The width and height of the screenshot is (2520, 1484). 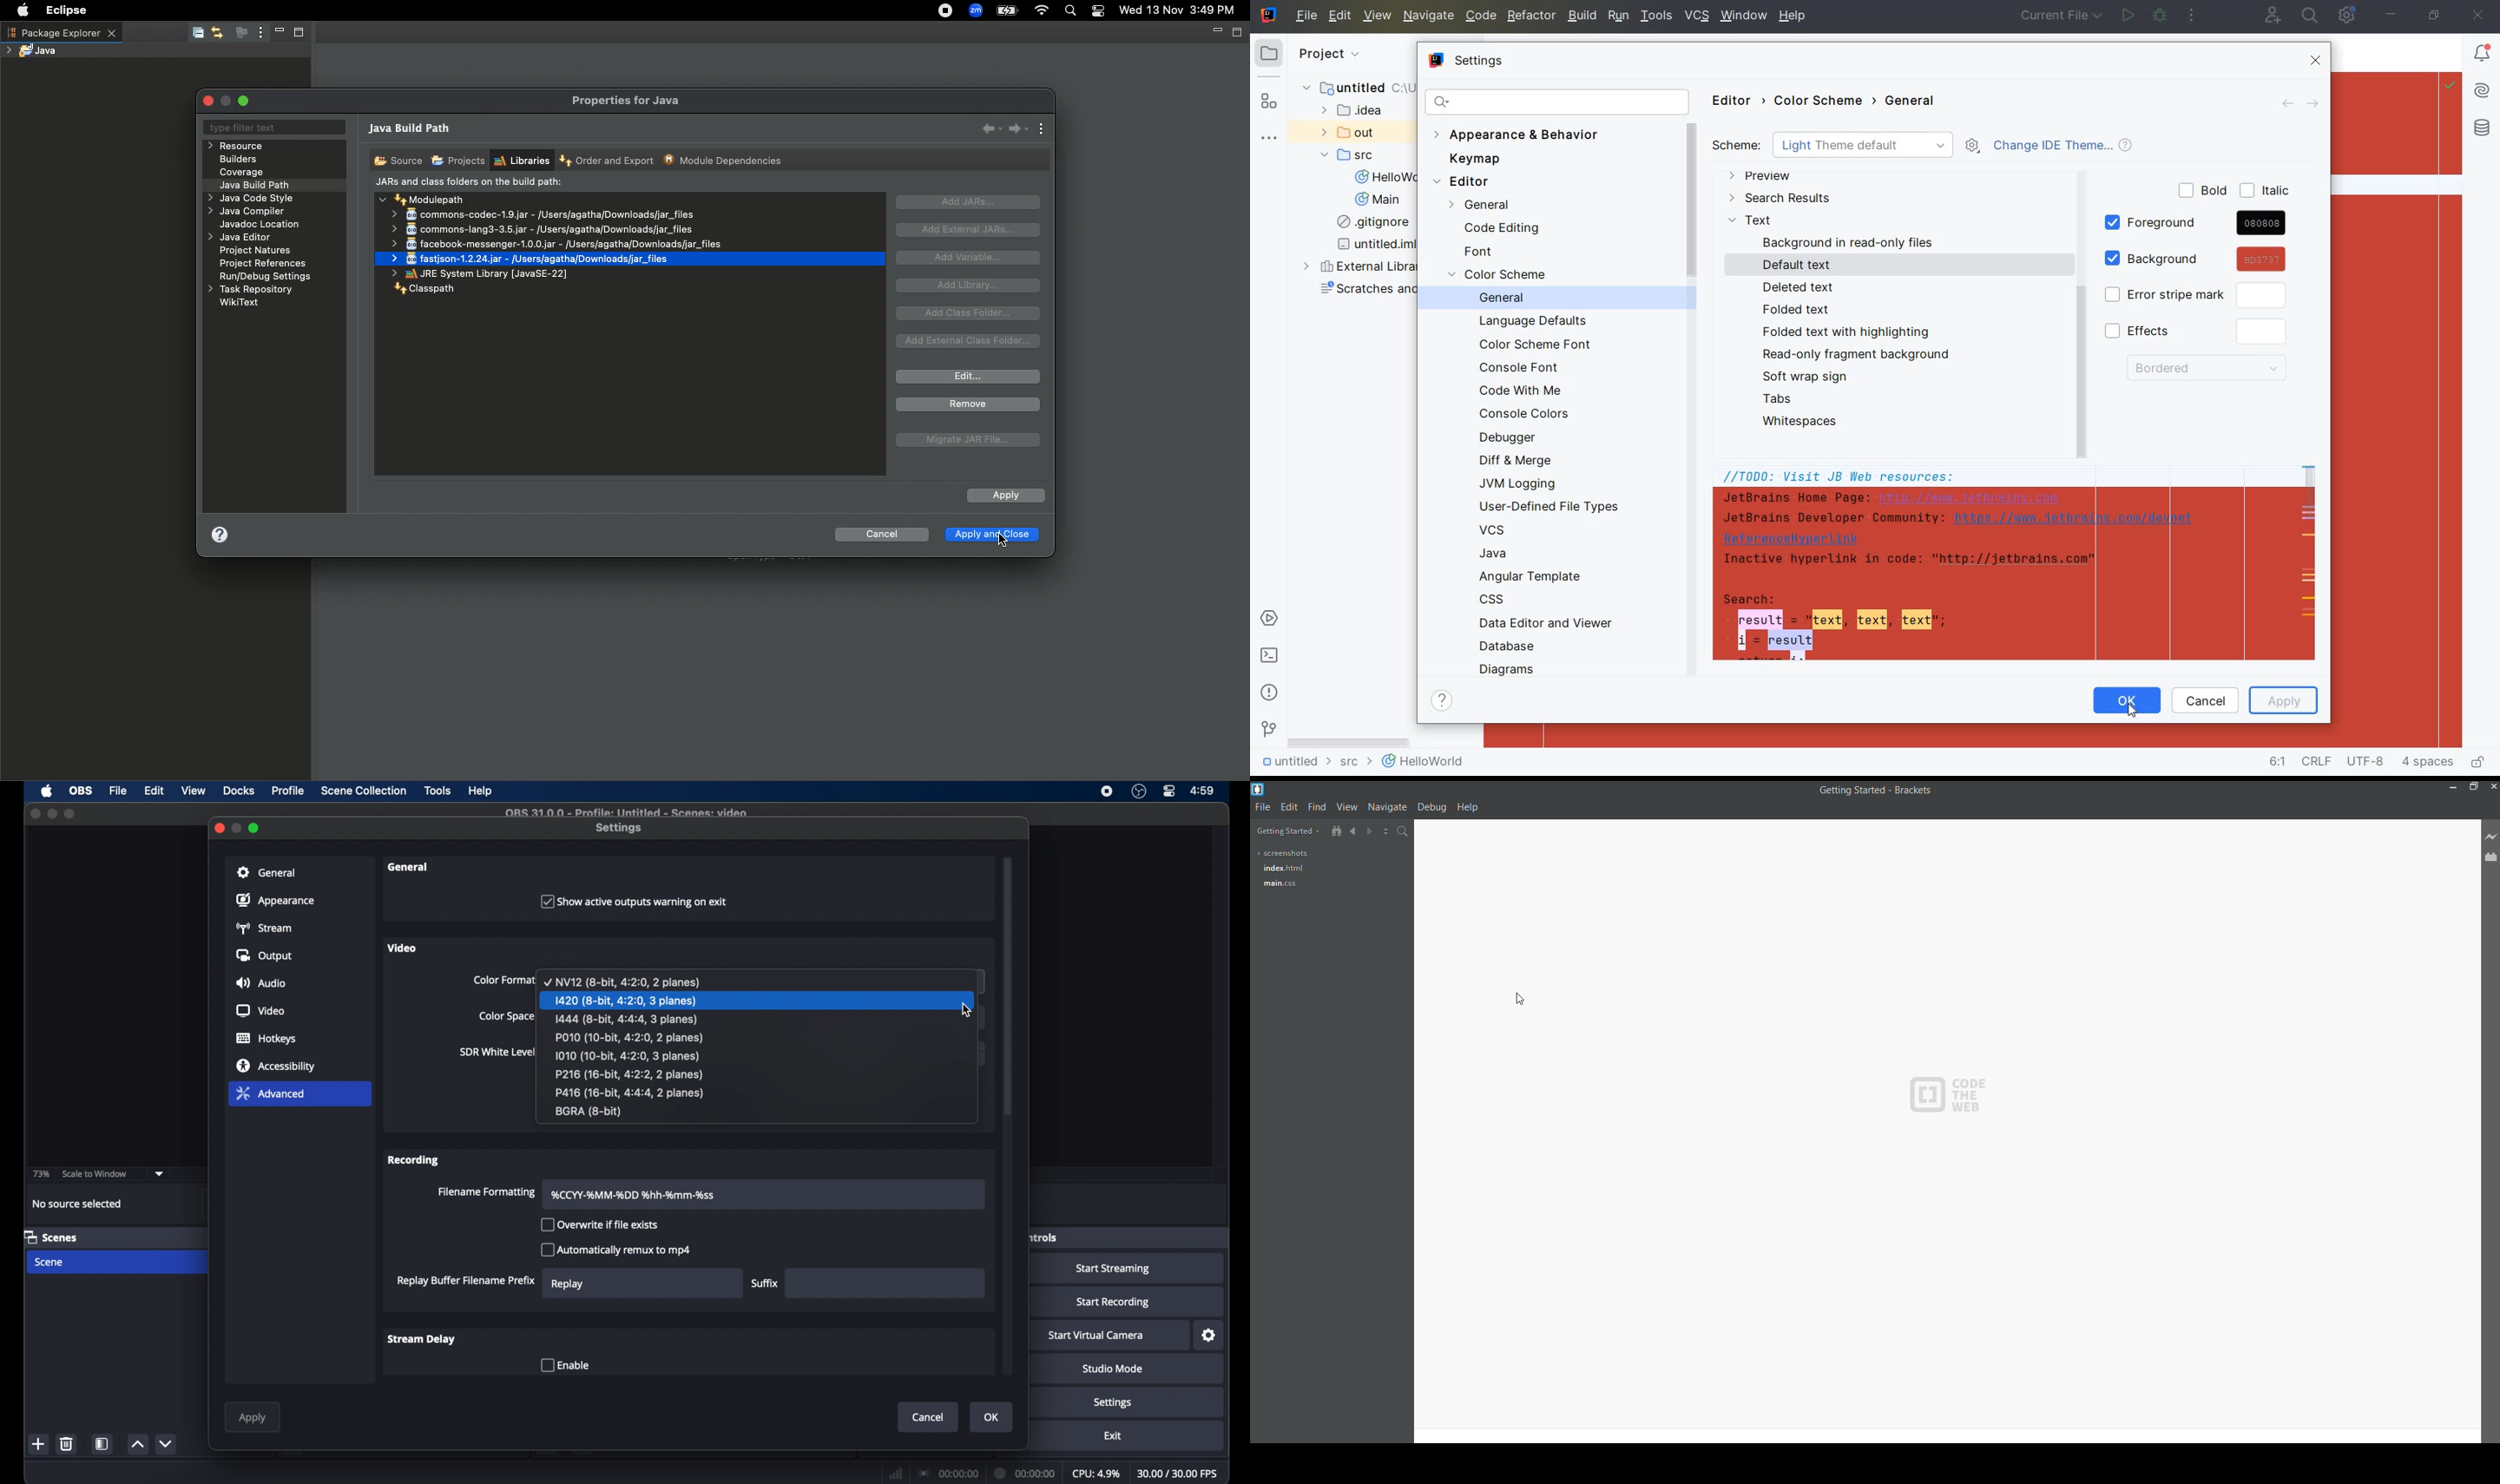 What do you see at coordinates (1208, 1336) in the screenshot?
I see `settings` at bounding box center [1208, 1336].